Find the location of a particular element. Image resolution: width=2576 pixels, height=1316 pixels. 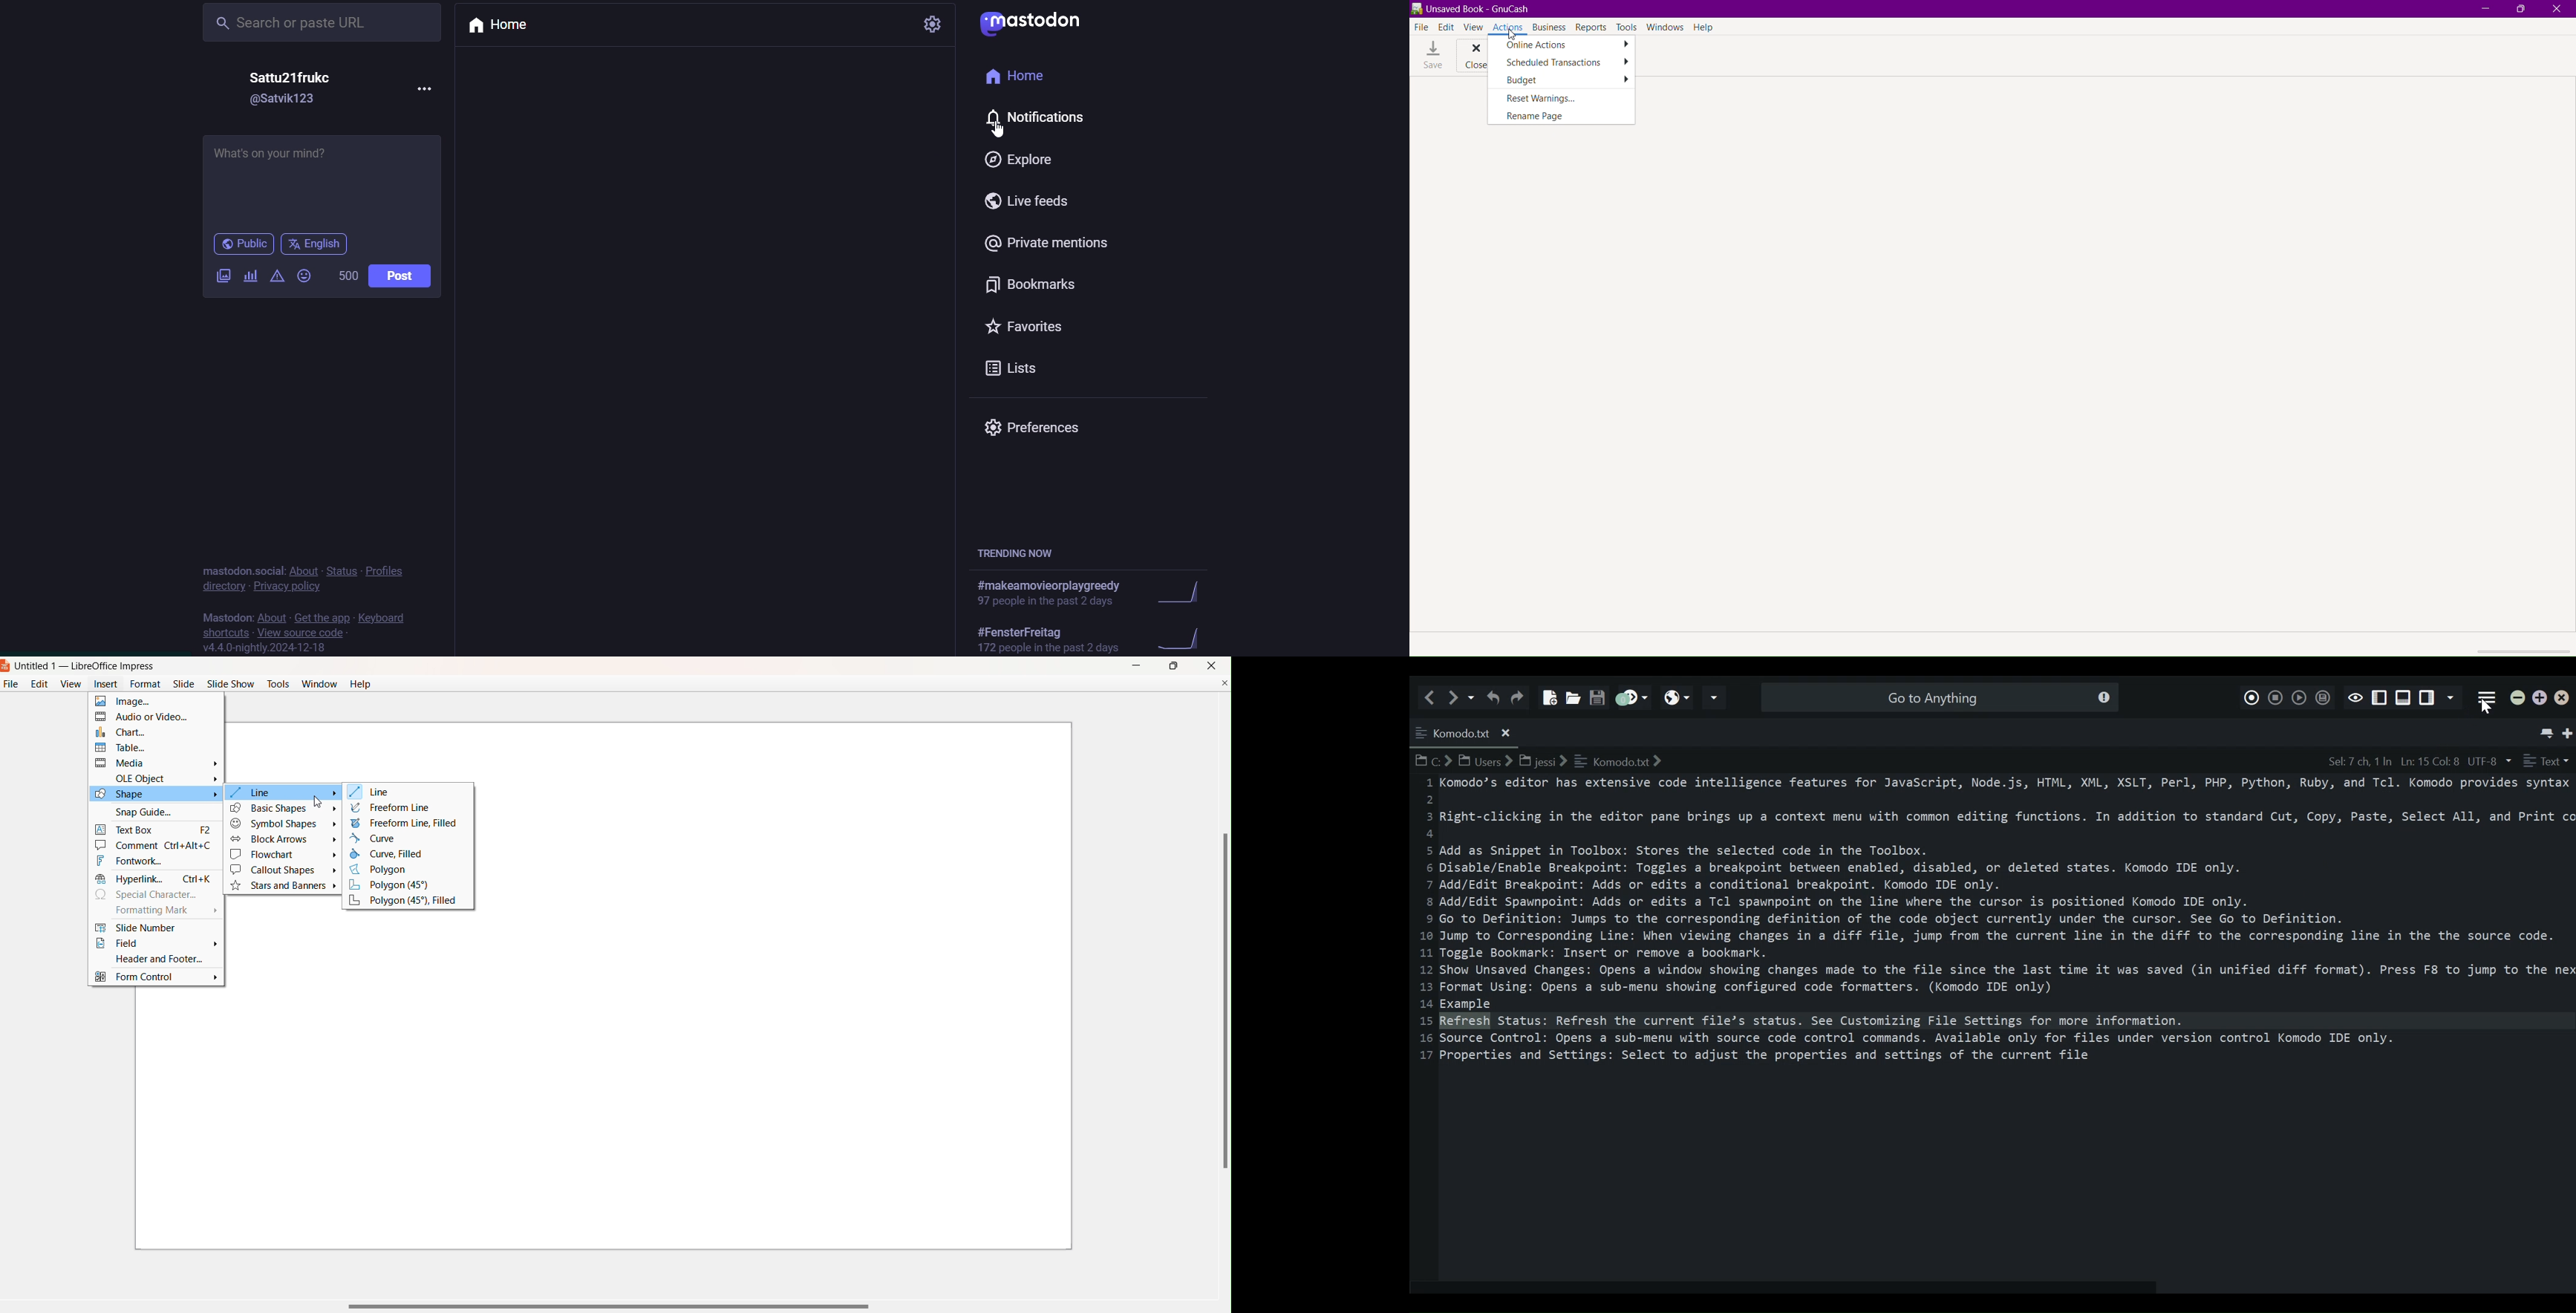

directory is located at coordinates (221, 587).